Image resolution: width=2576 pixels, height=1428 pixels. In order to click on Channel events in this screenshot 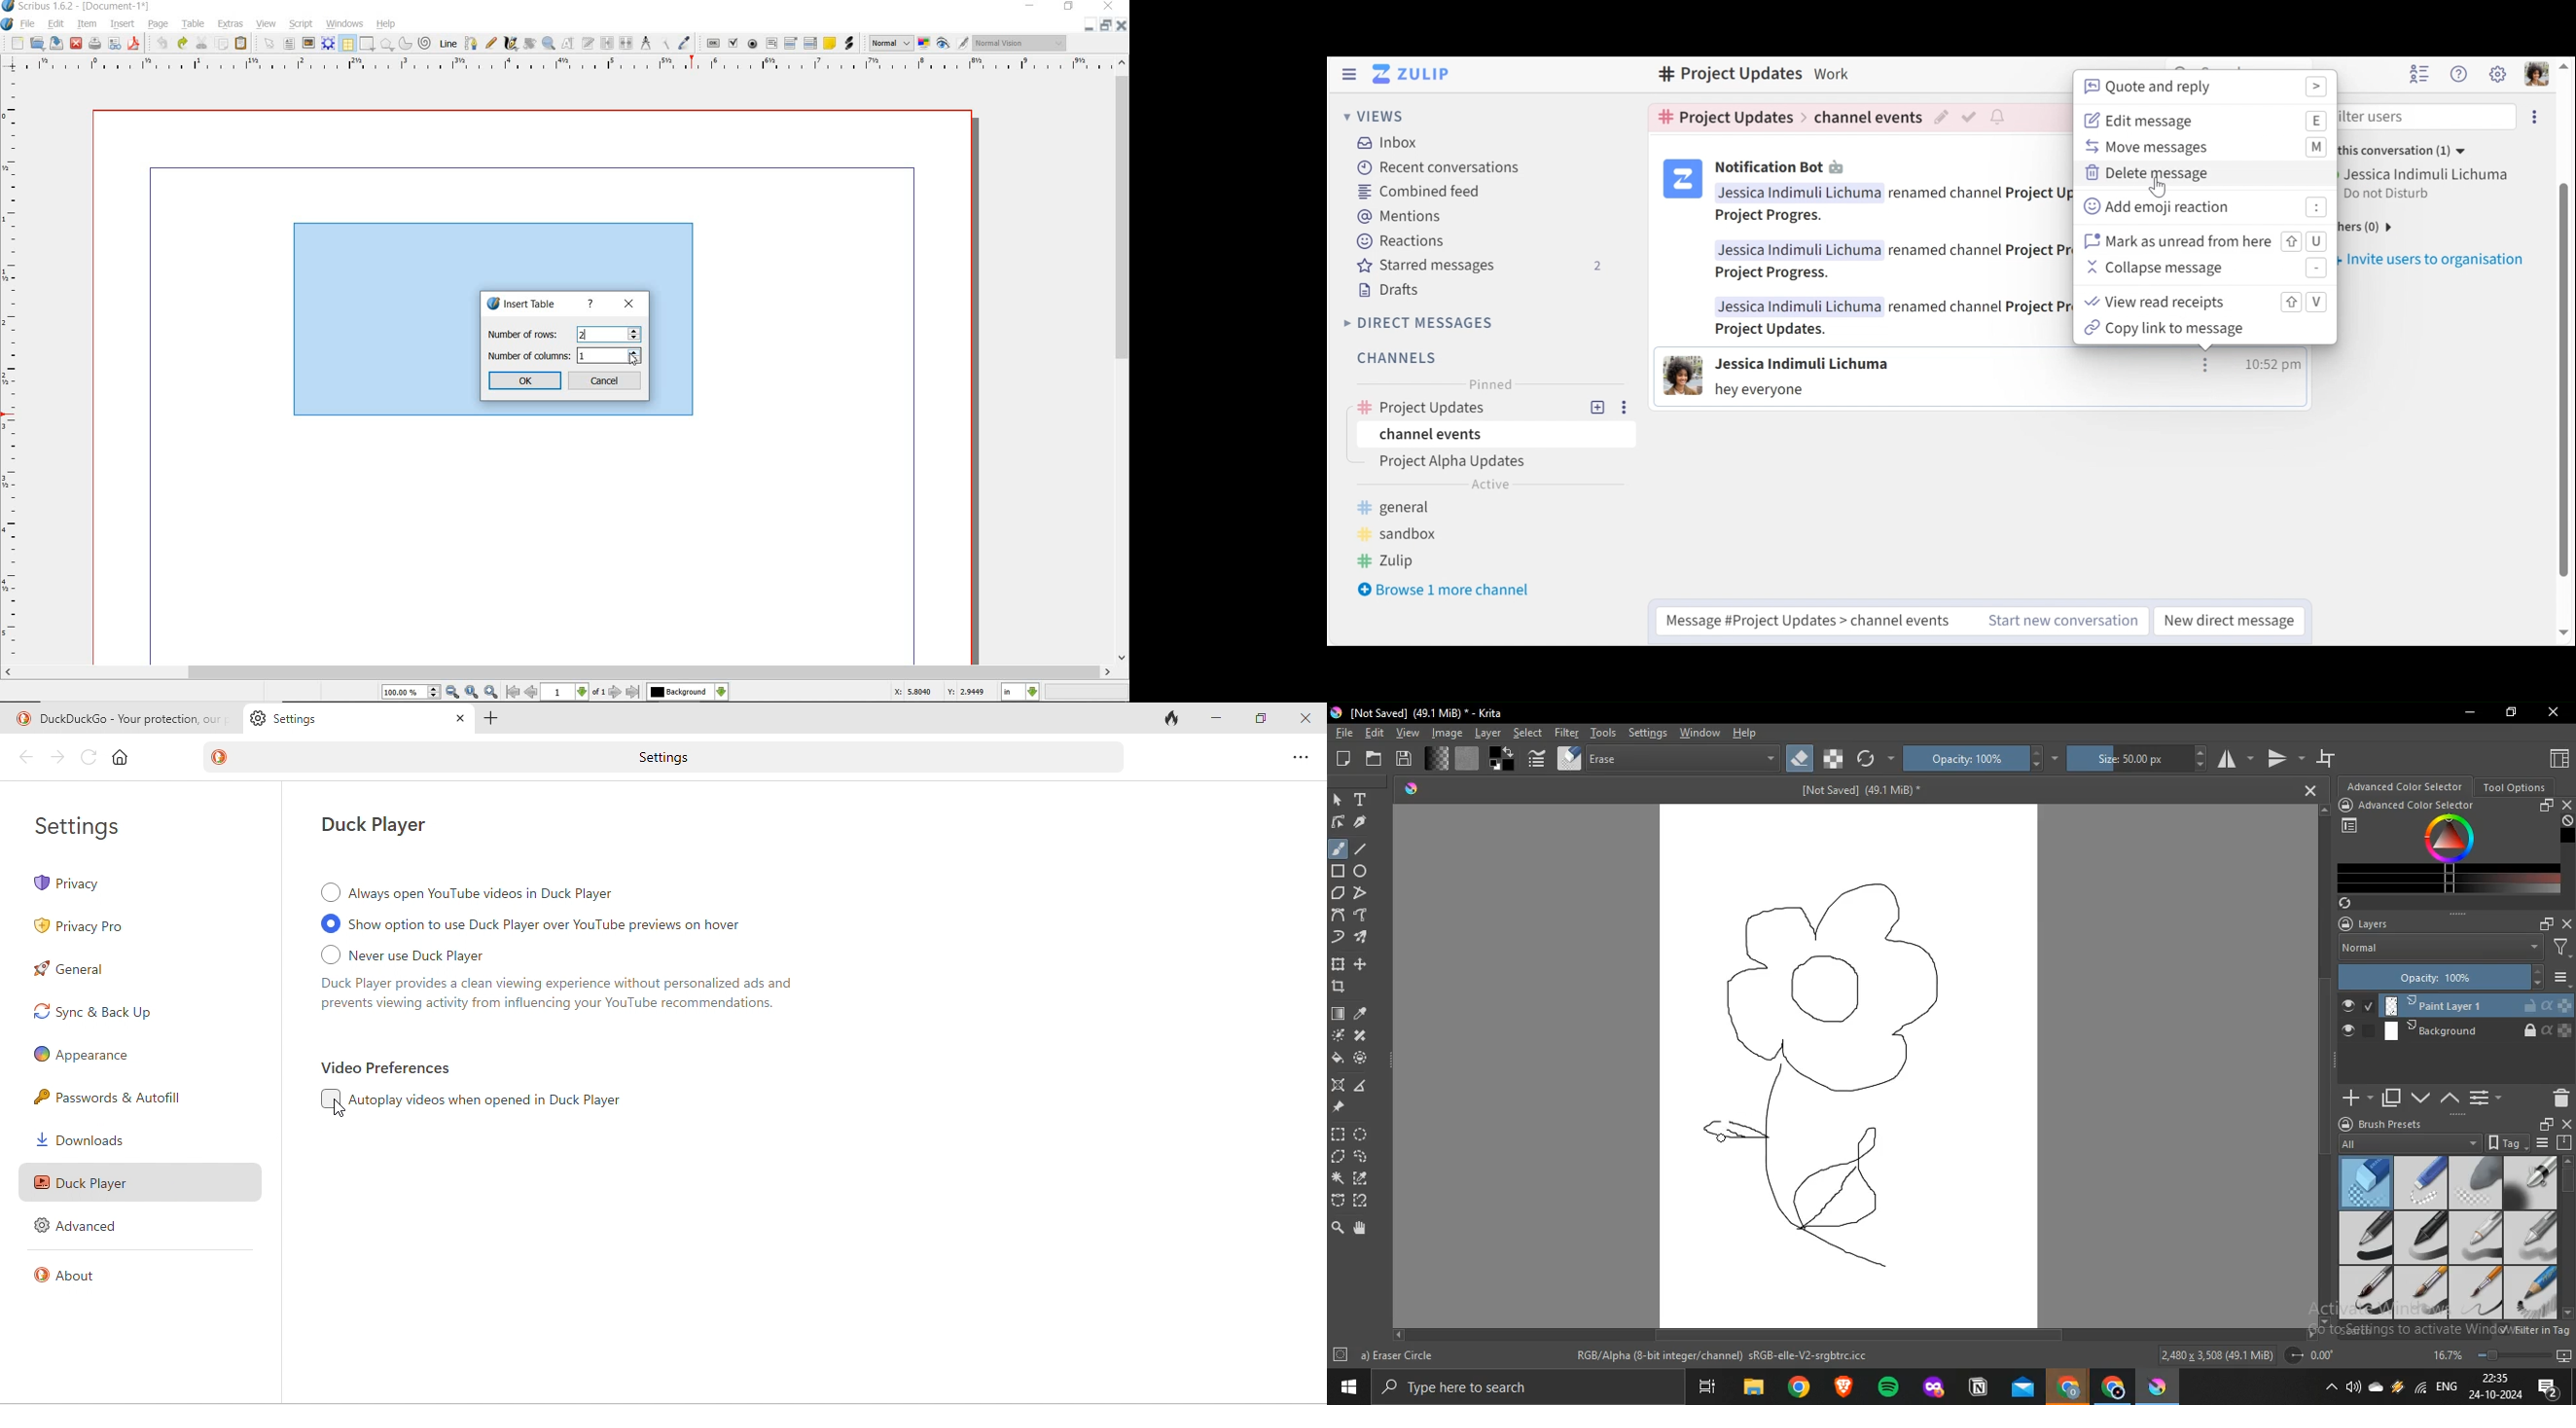, I will do `click(1492, 435)`.